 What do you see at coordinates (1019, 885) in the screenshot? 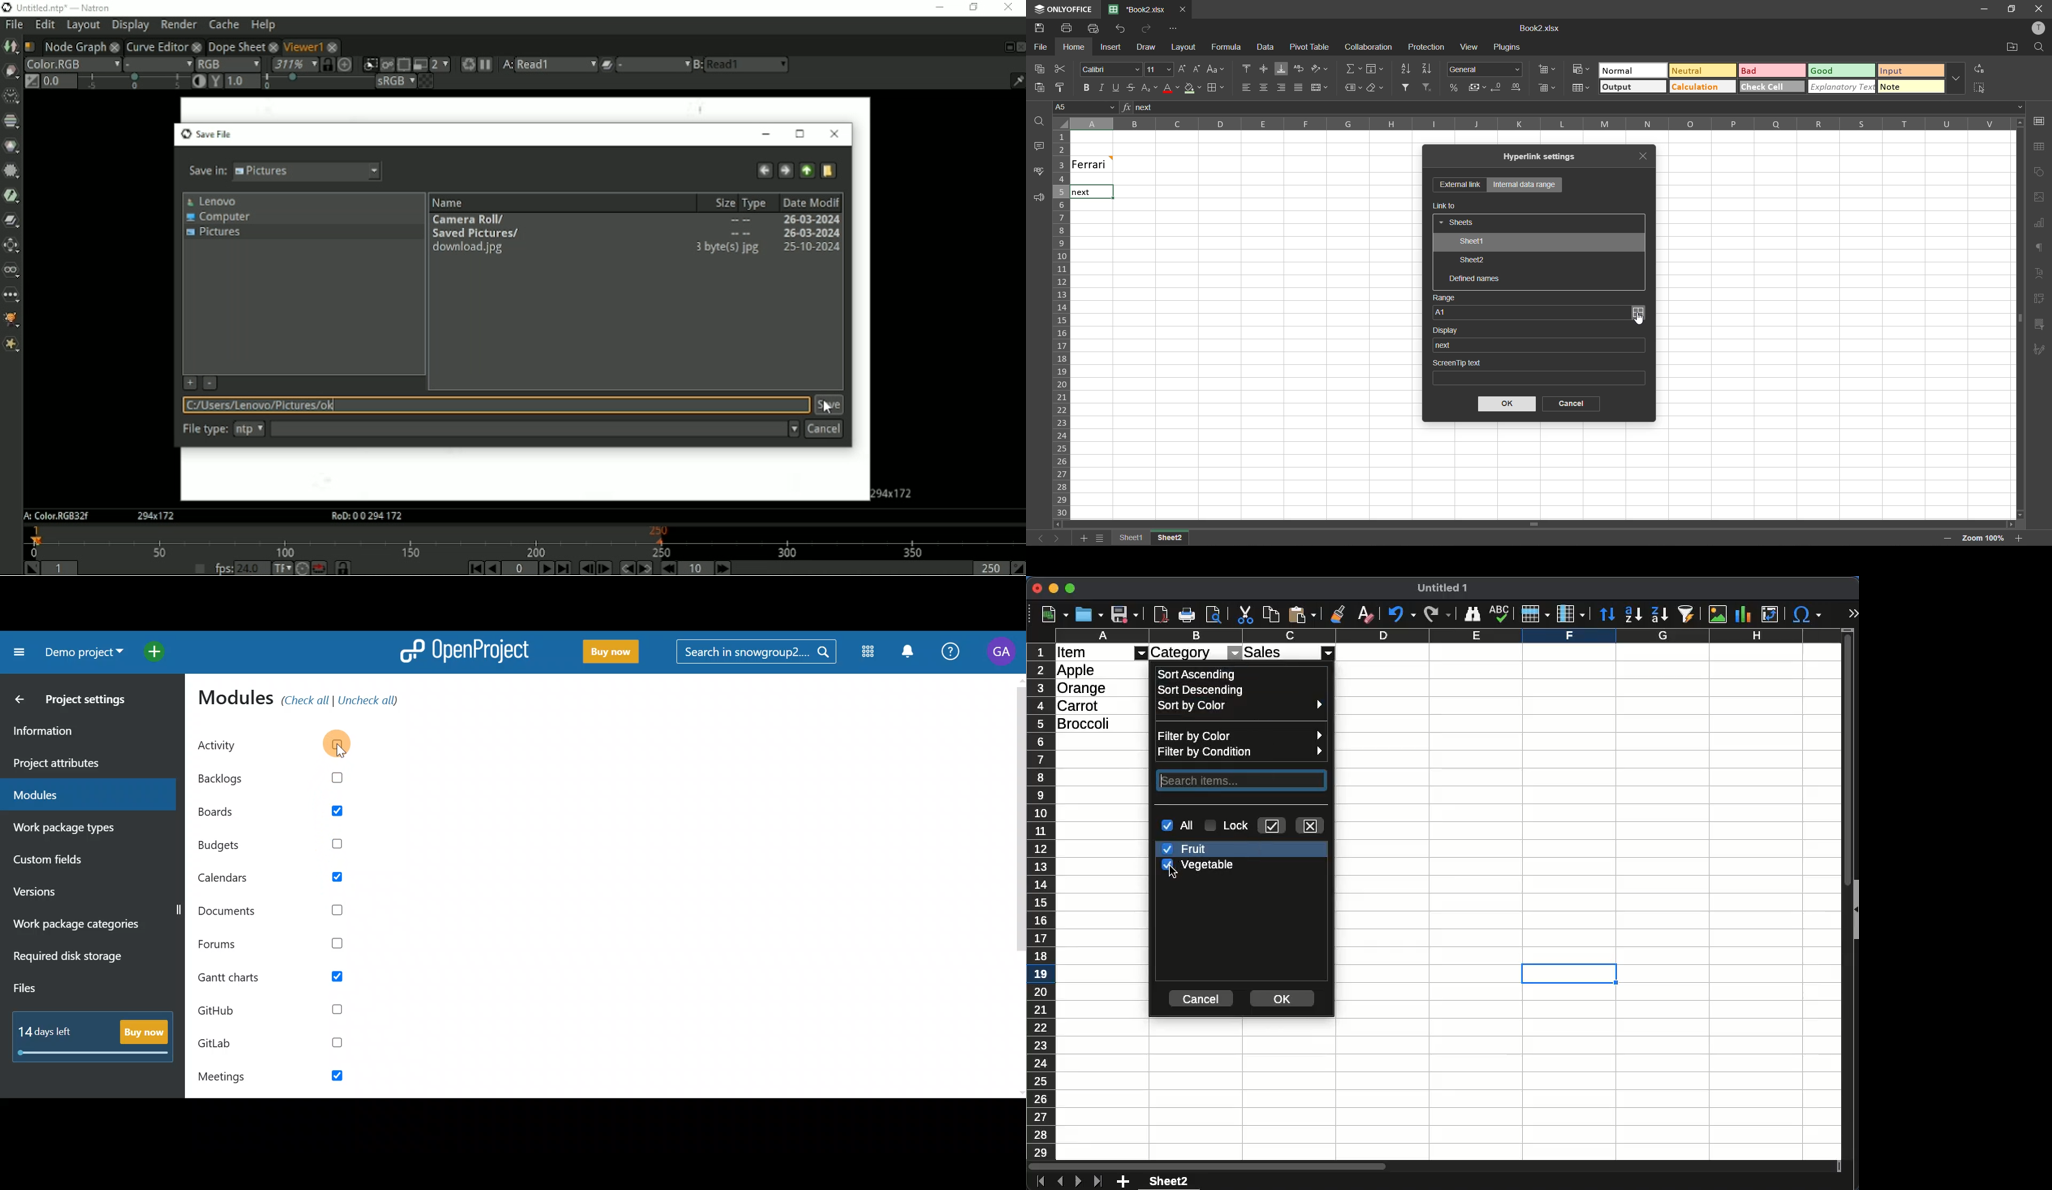
I see `Scroll bar` at bounding box center [1019, 885].